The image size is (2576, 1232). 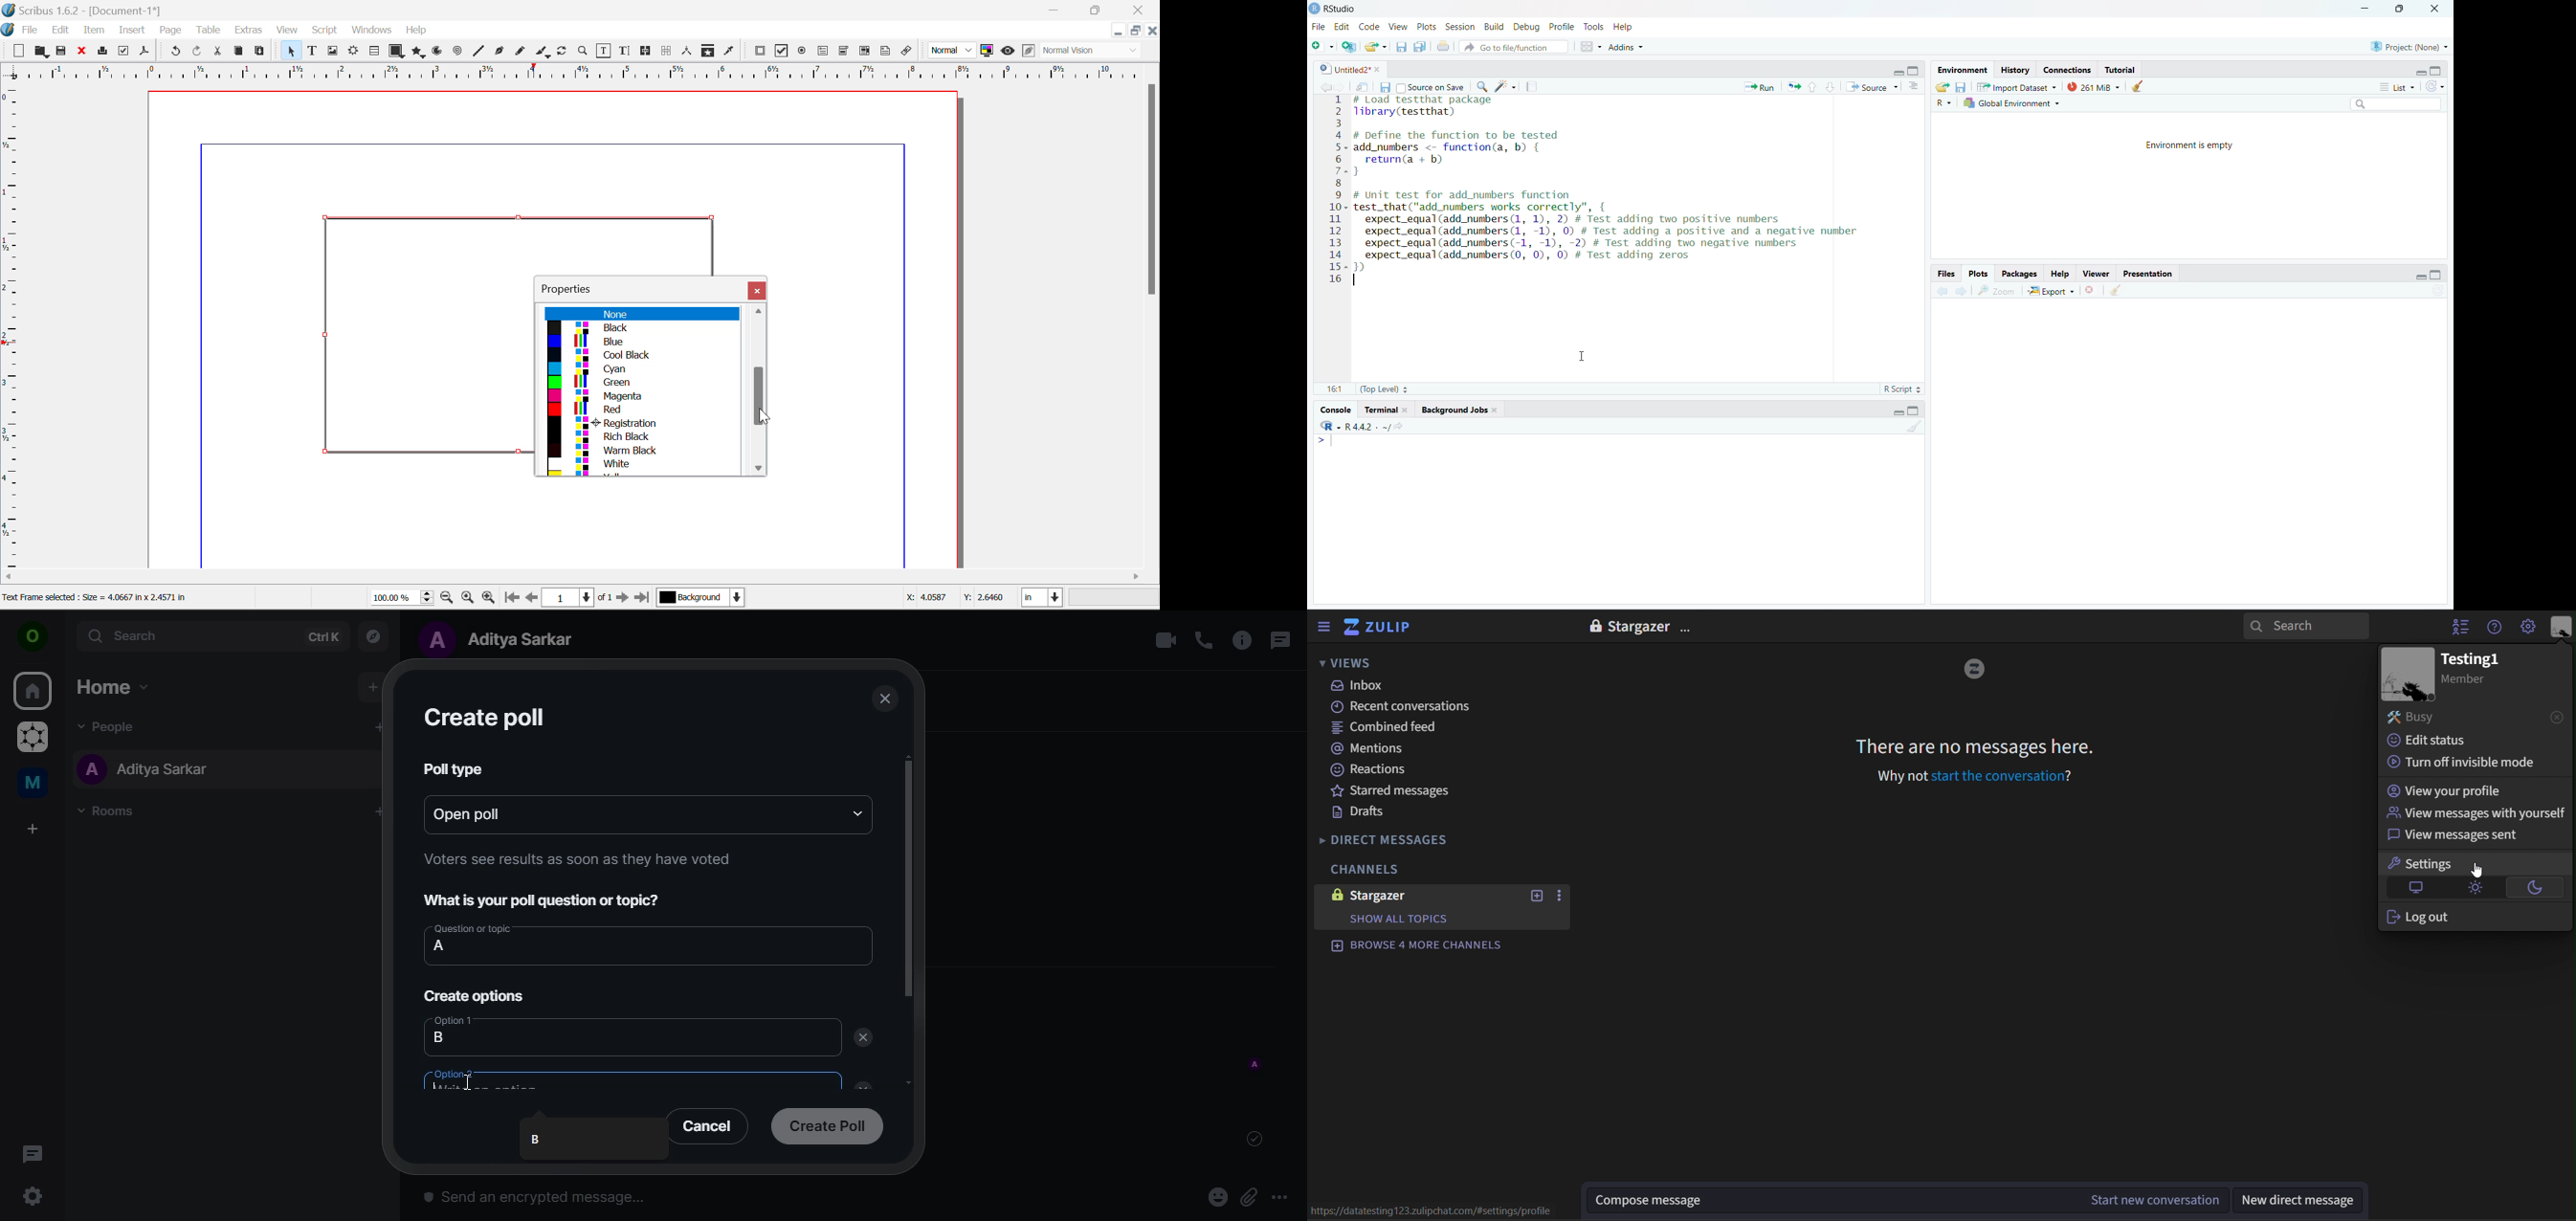 What do you see at coordinates (2116, 290) in the screenshot?
I see `Clear workspace` at bounding box center [2116, 290].